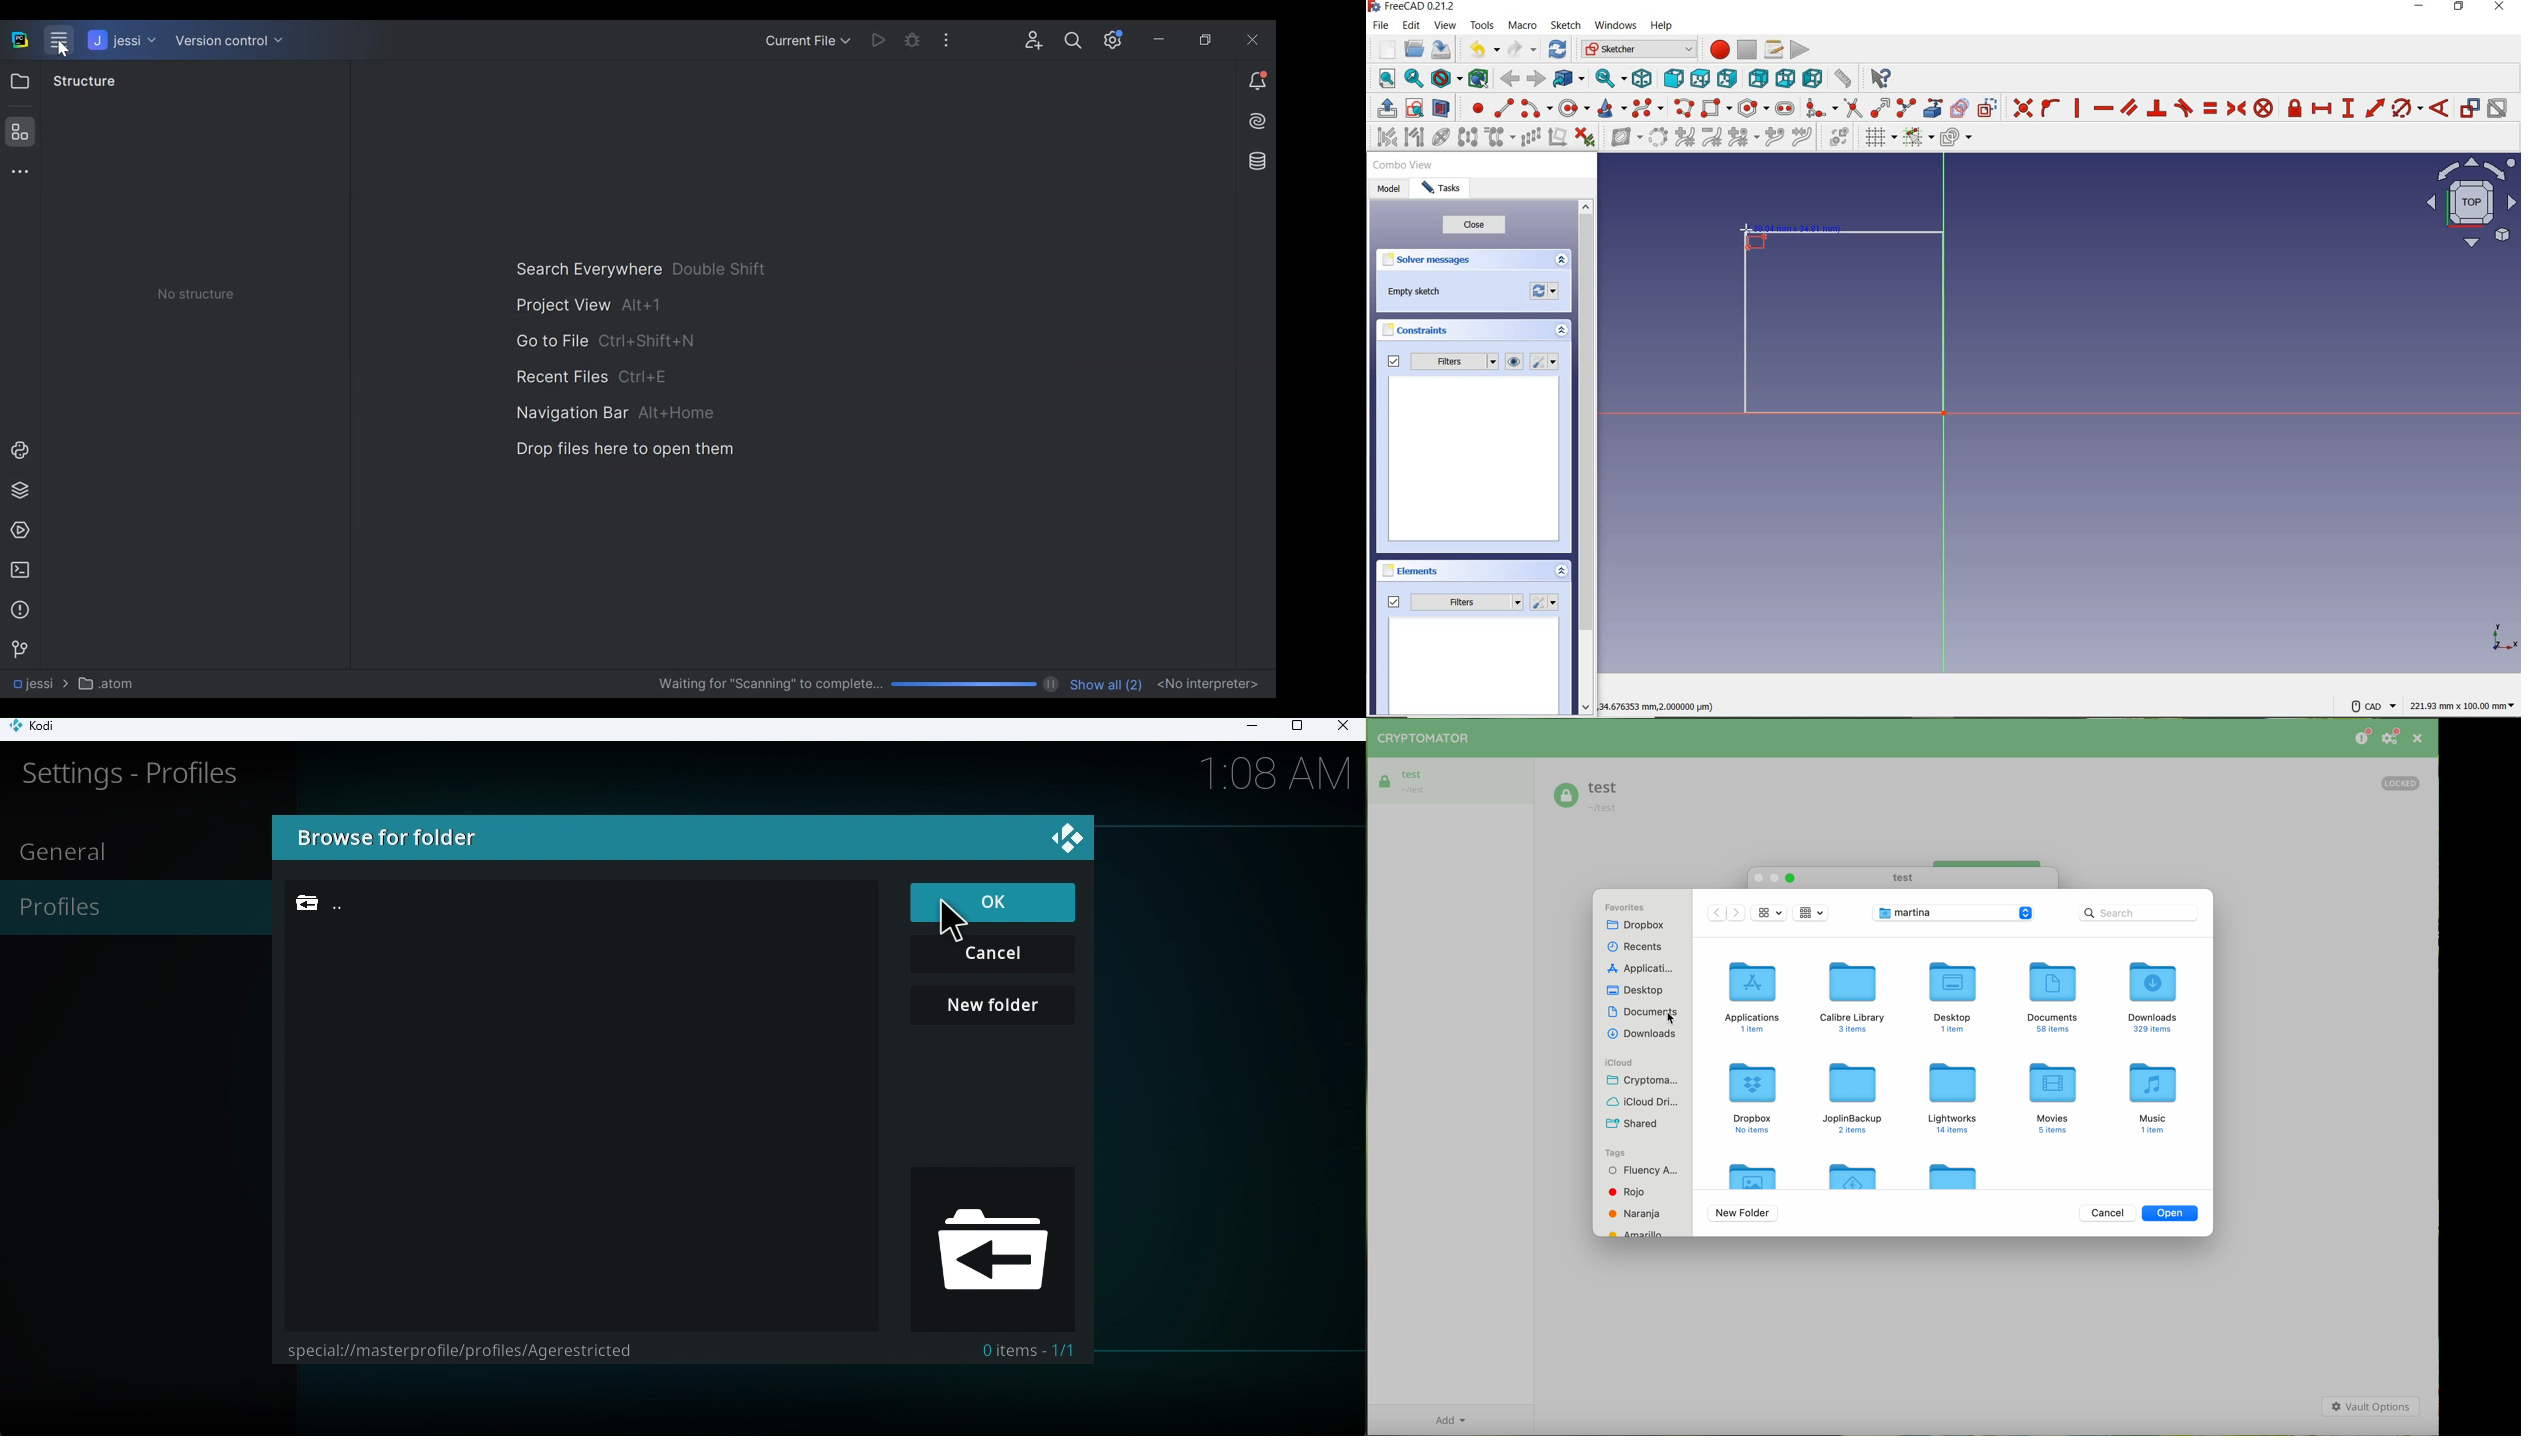 Image resolution: width=2548 pixels, height=1456 pixels. What do you see at coordinates (1759, 78) in the screenshot?
I see `rear` at bounding box center [1759, 78].